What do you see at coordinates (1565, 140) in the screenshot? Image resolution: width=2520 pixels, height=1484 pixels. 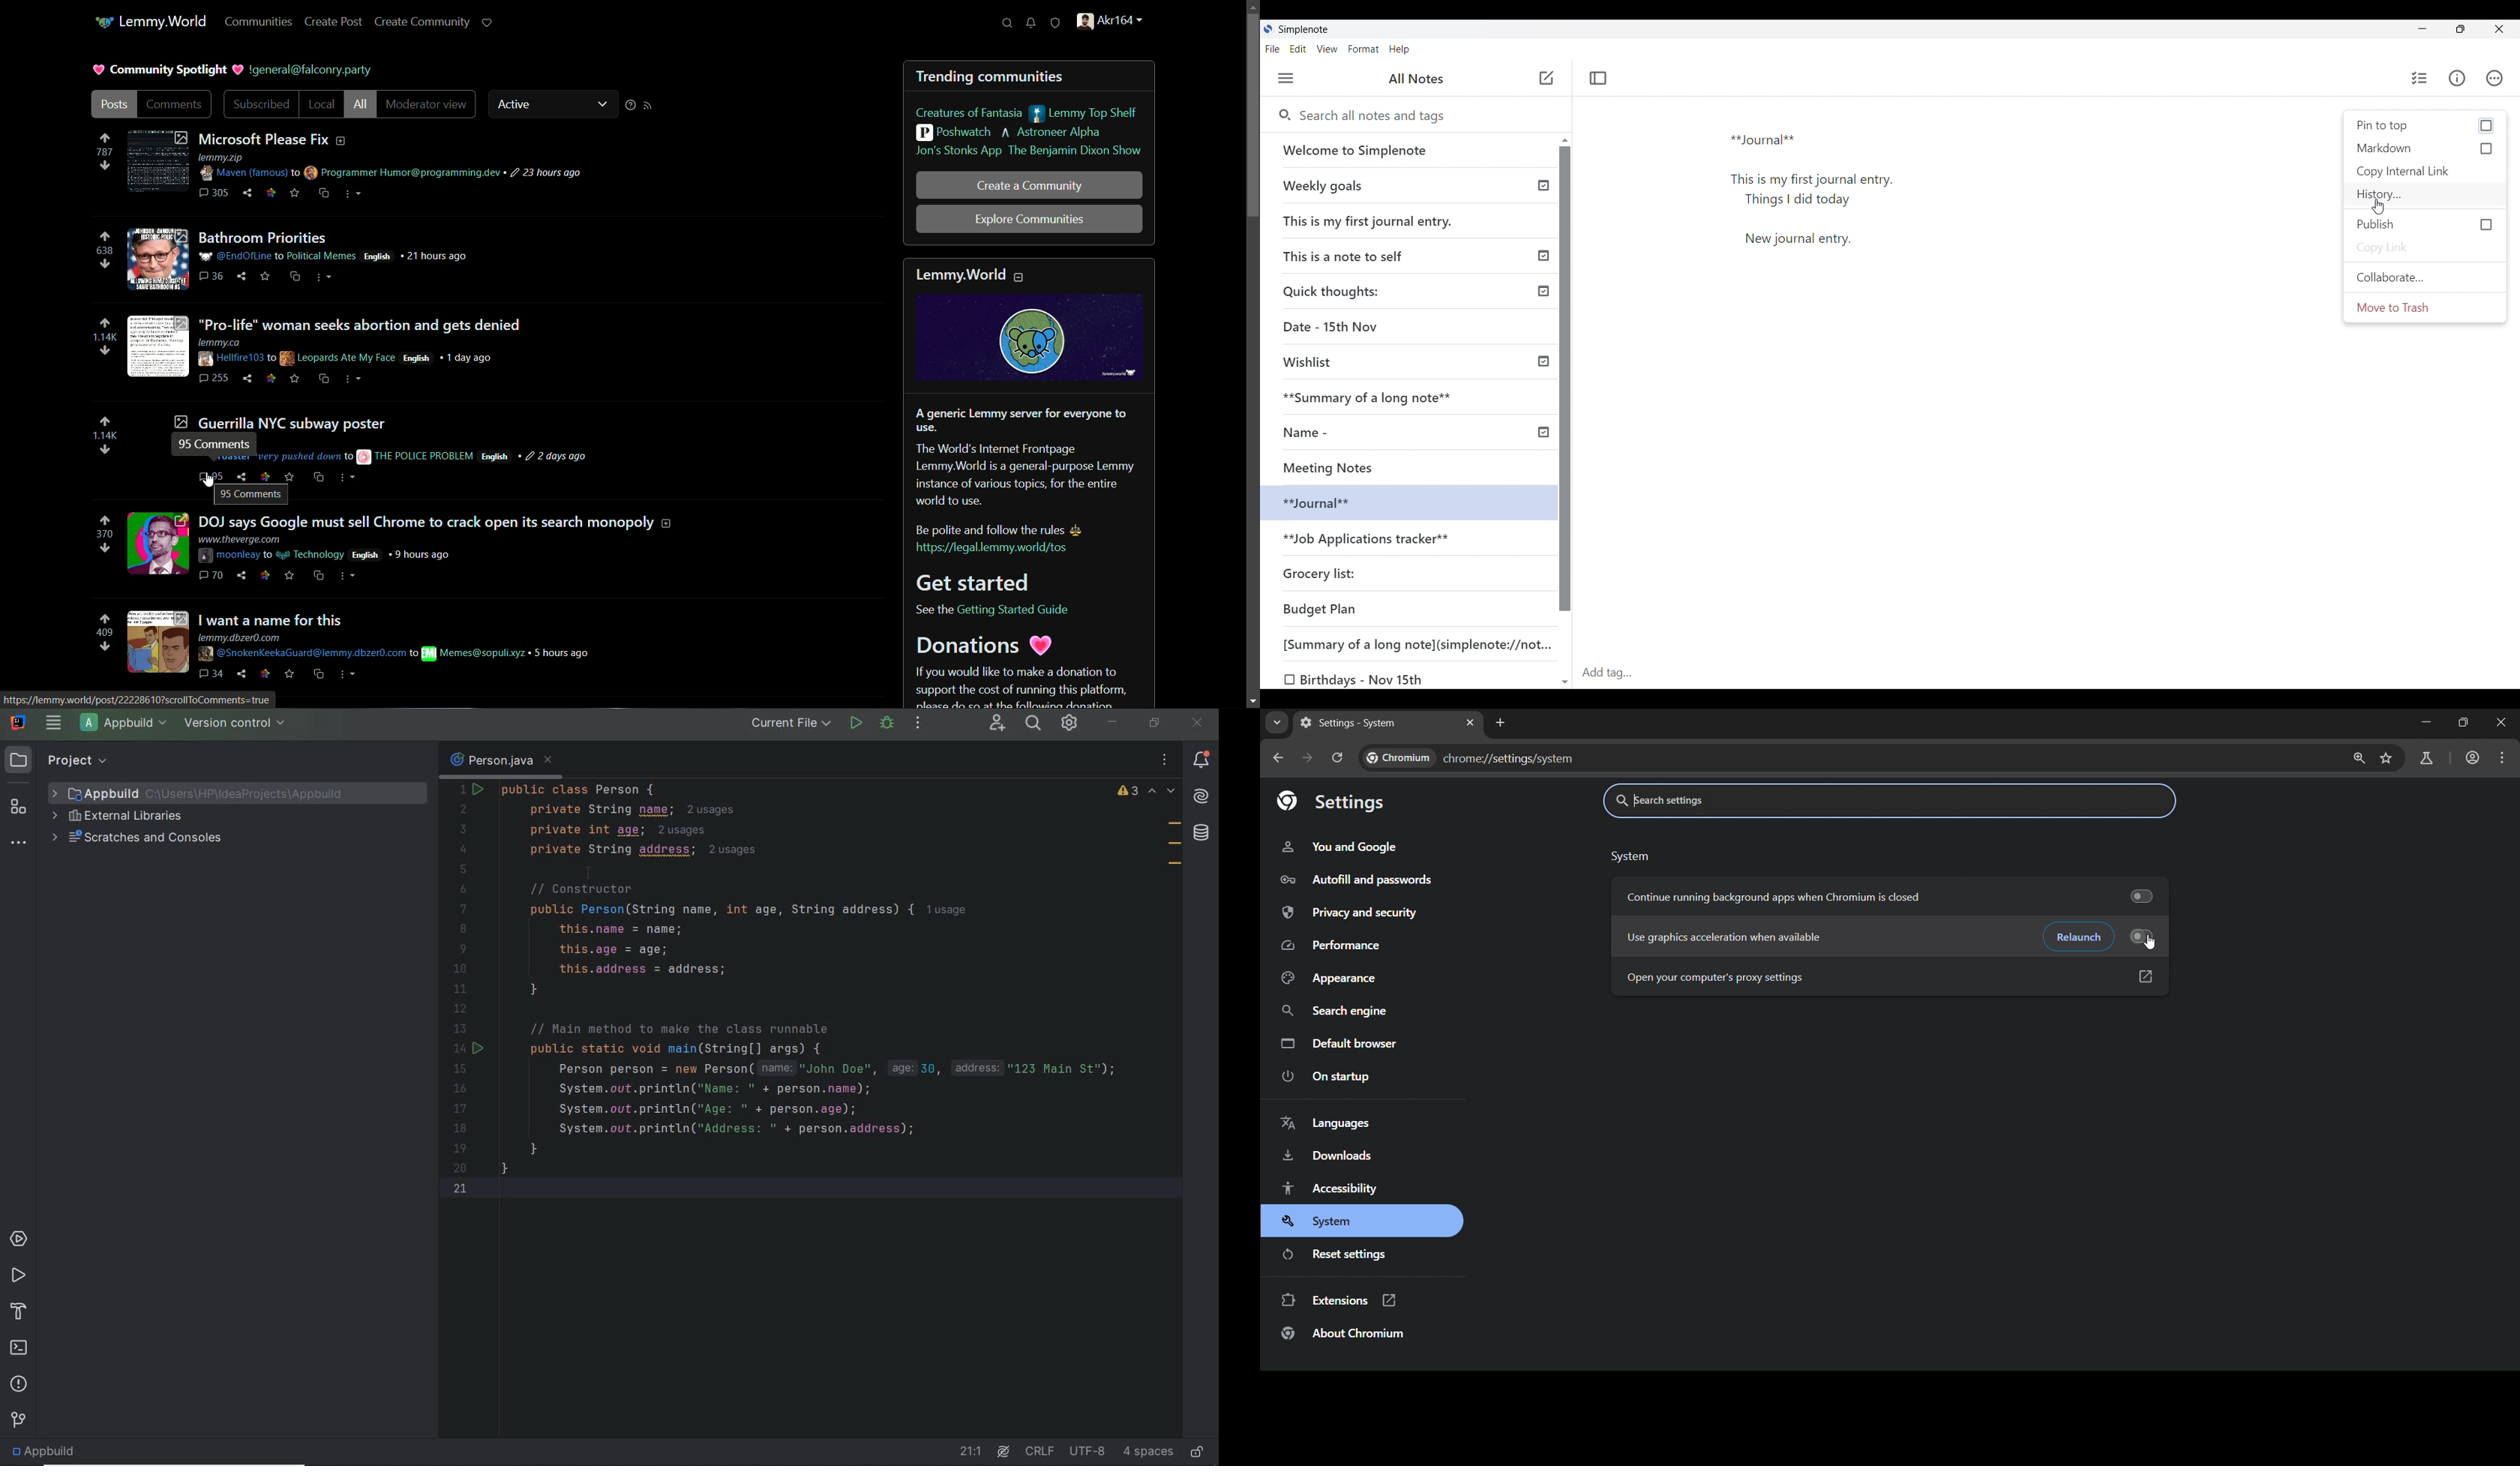 I see `Quick slide to top` at bounding box center [1565, 140].